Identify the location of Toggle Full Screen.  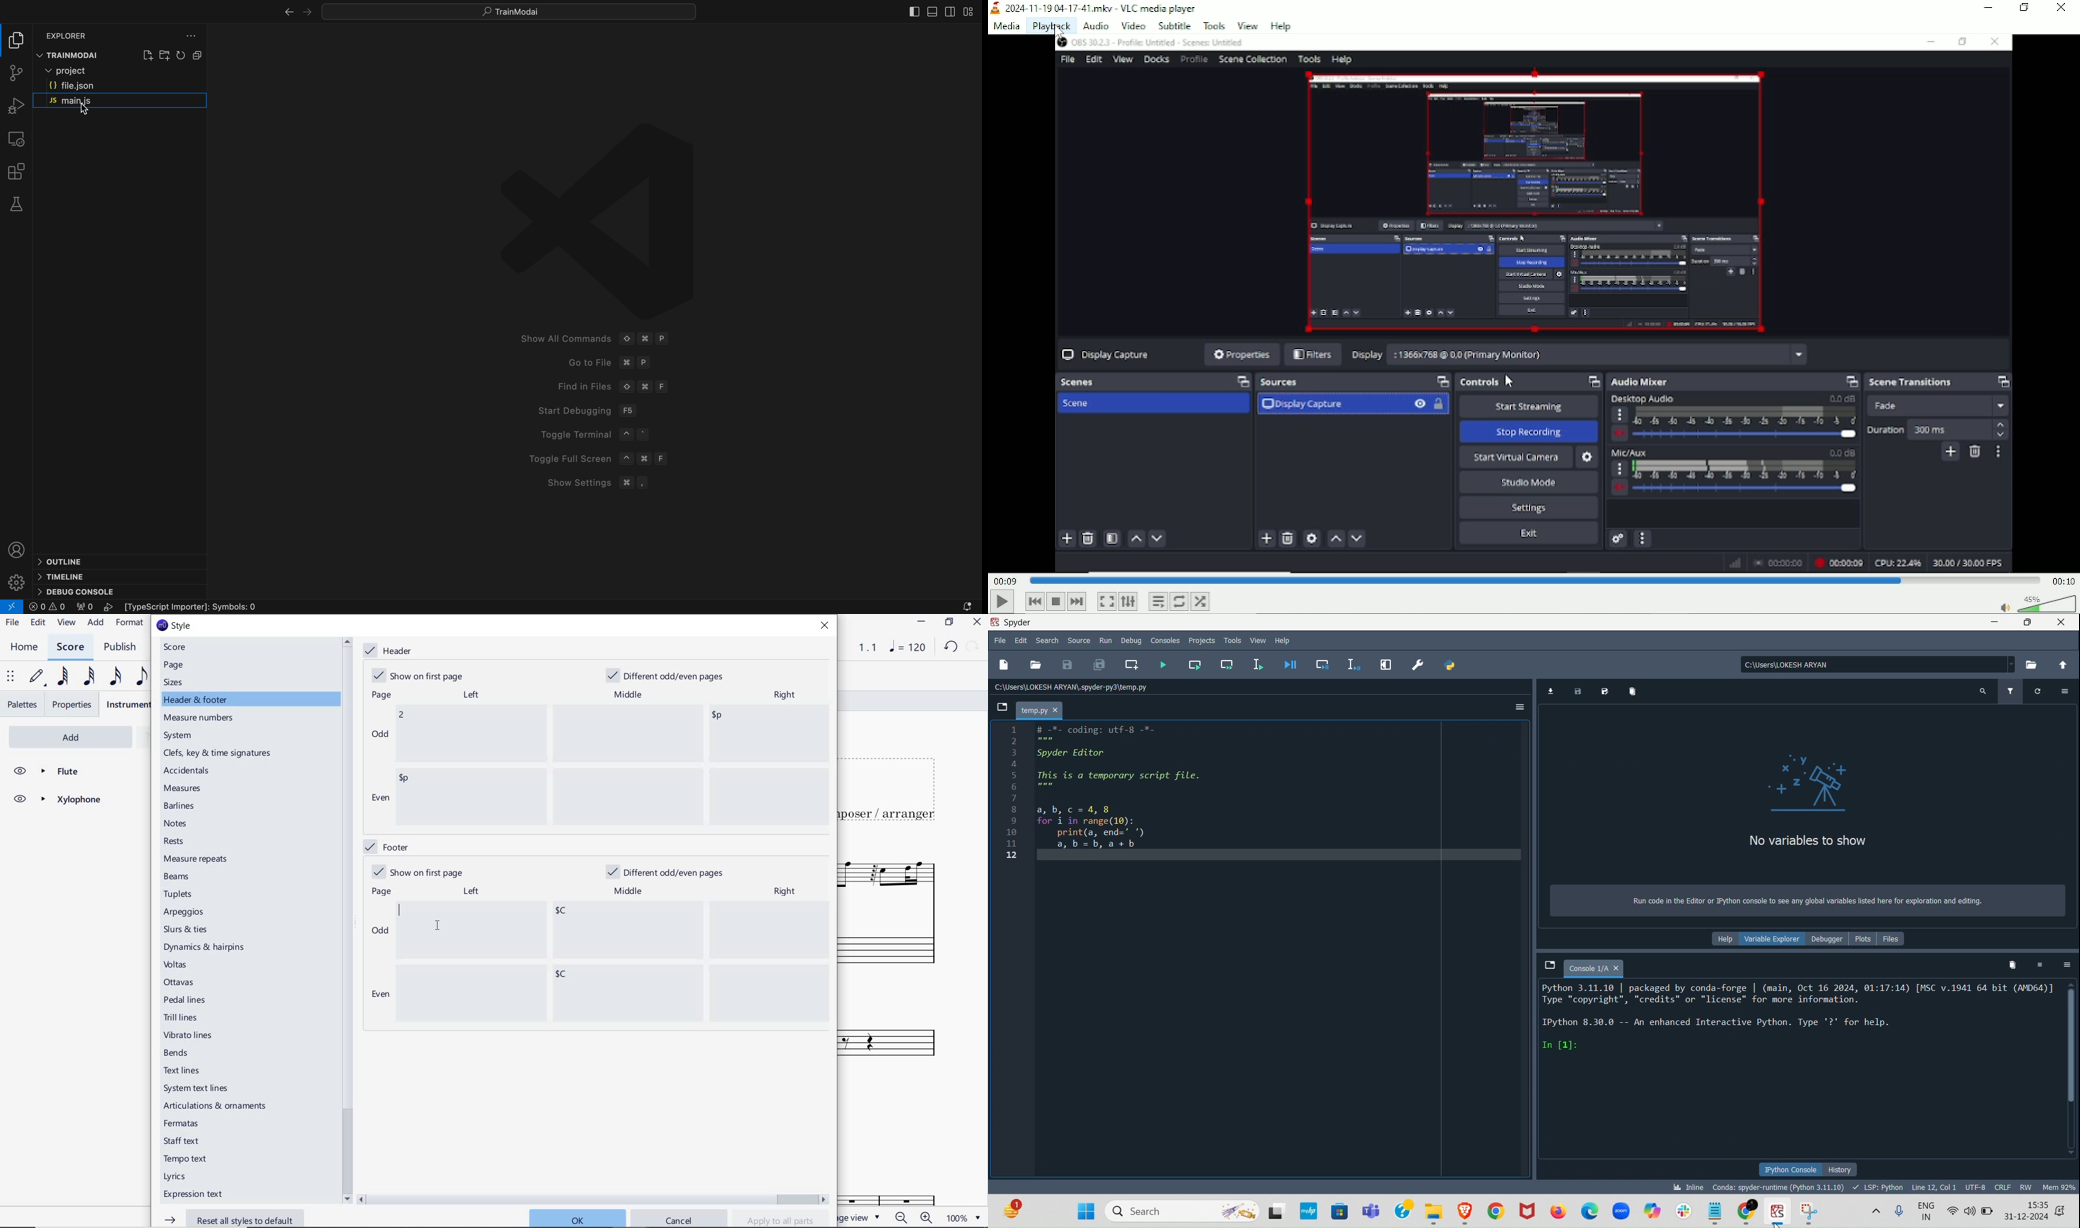
(595, 456).